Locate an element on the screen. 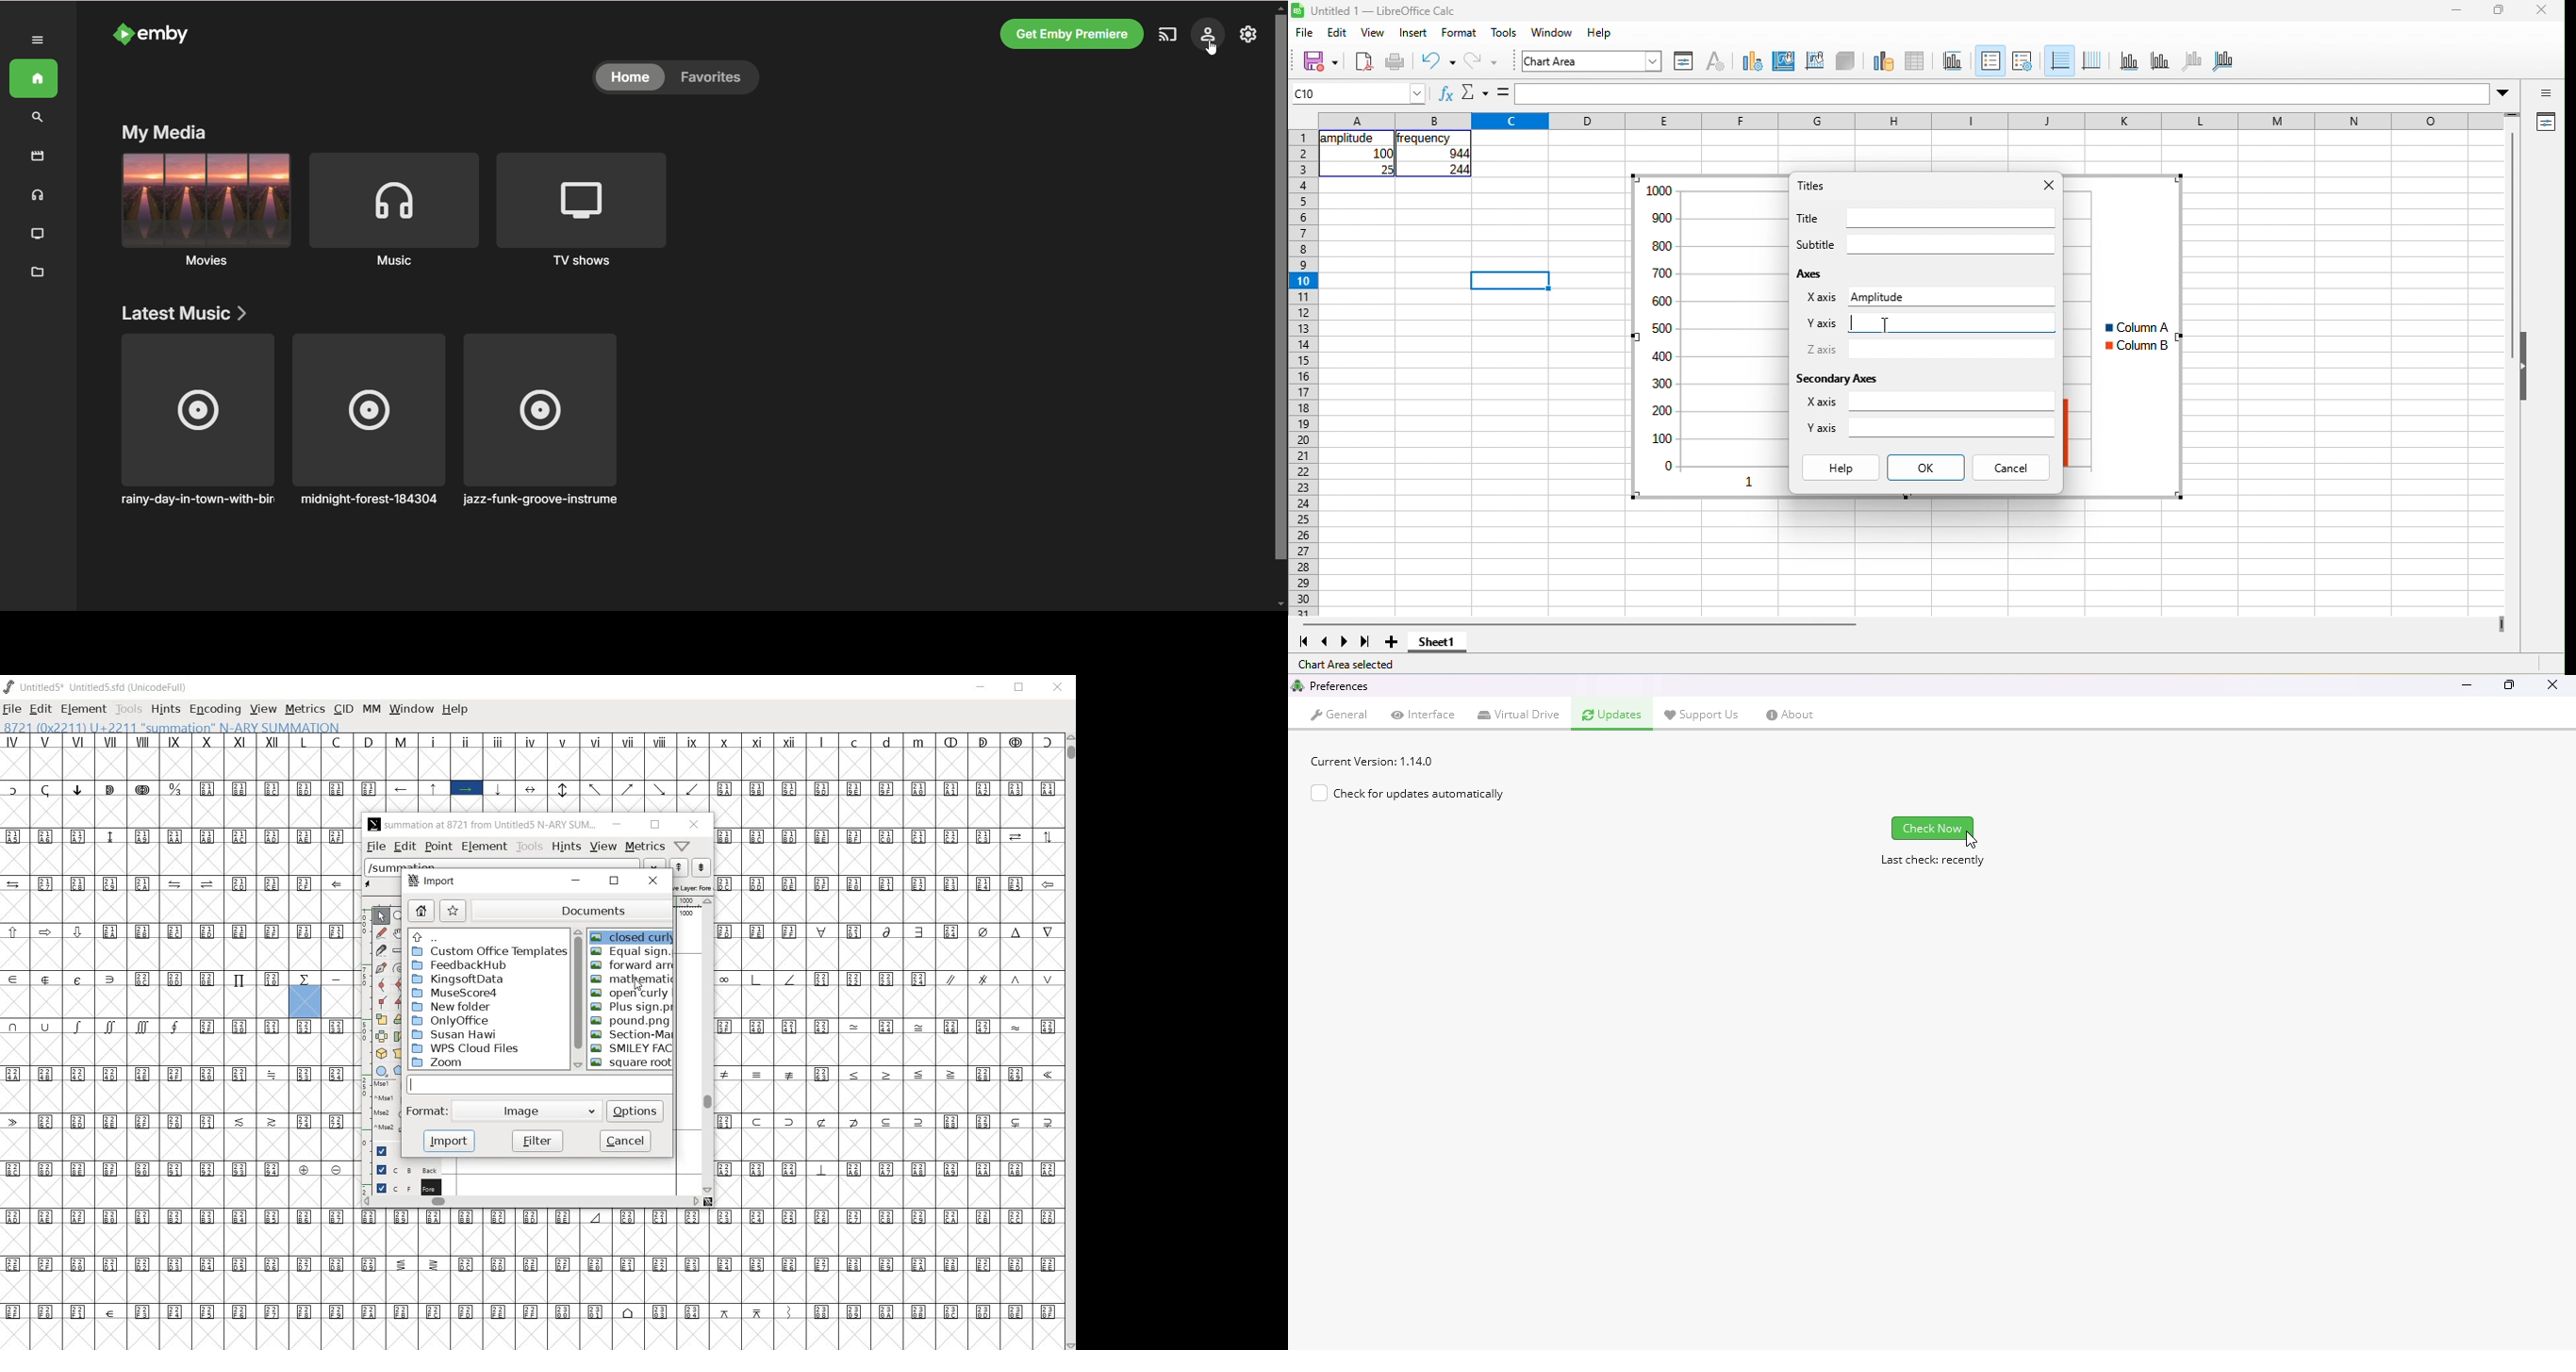 Image resolution: width=2576 pixels, height=1372 pixels. favorites is located at coordinates (715, 78).